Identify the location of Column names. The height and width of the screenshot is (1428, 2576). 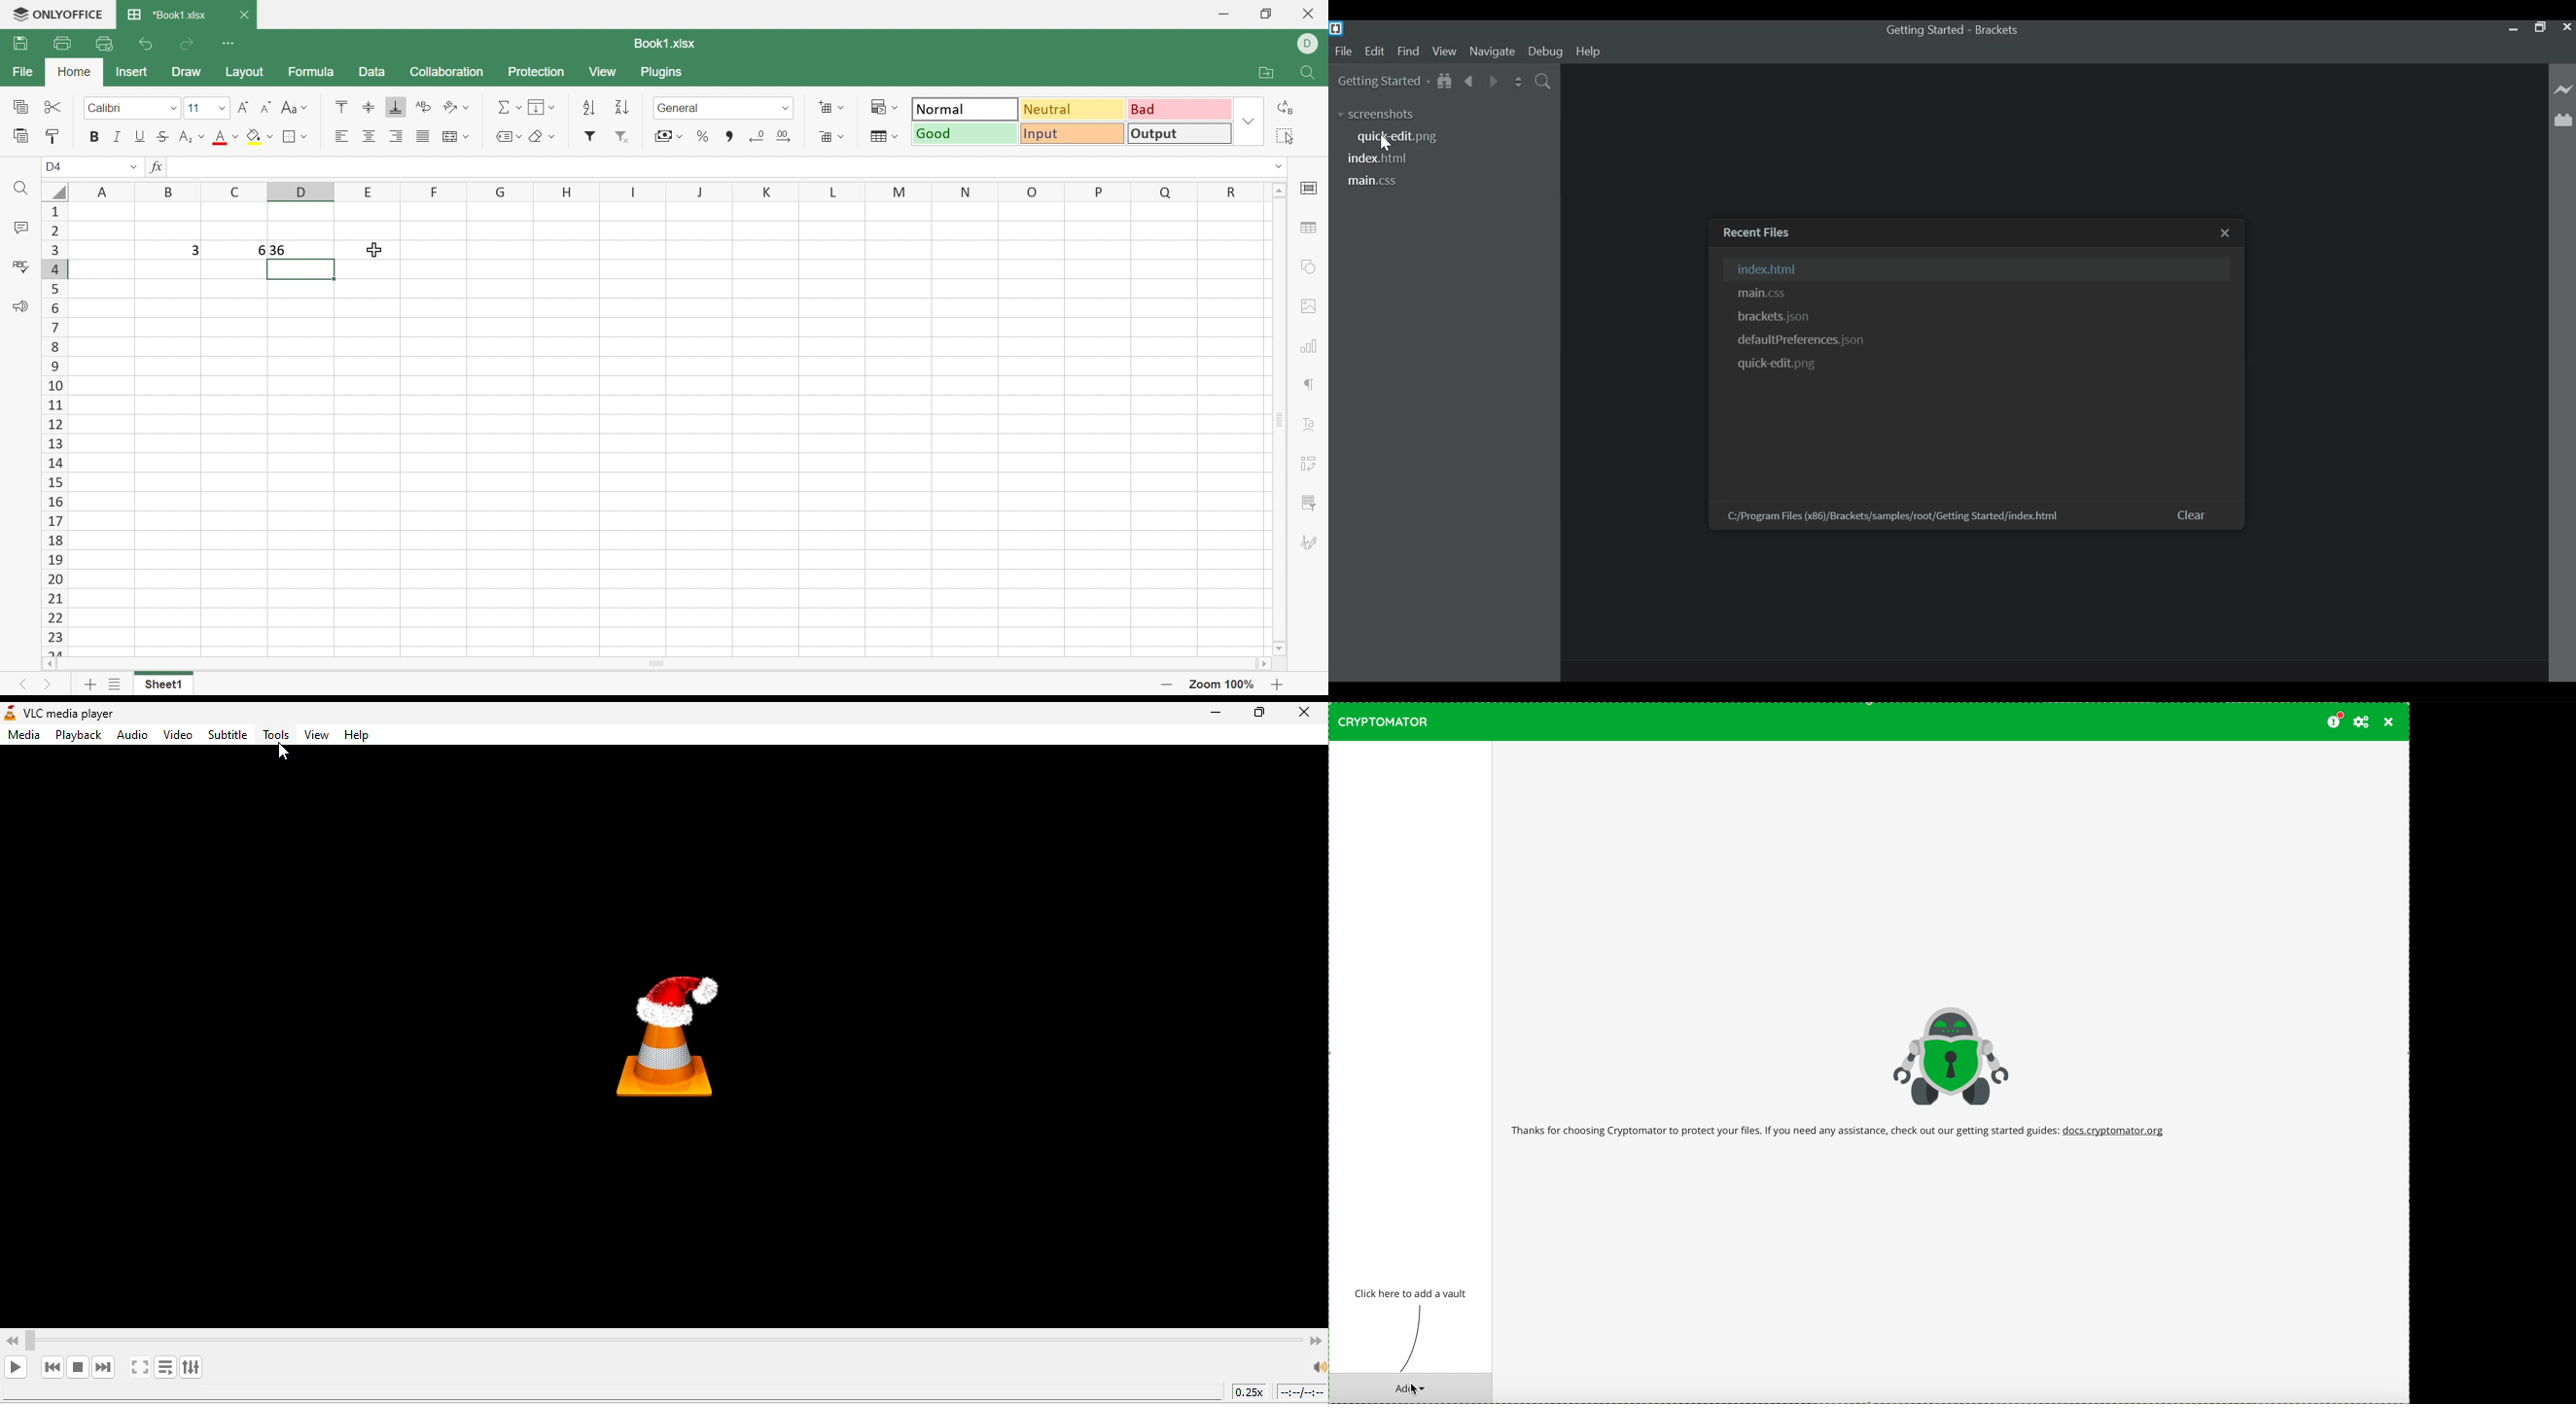
(664, 190).